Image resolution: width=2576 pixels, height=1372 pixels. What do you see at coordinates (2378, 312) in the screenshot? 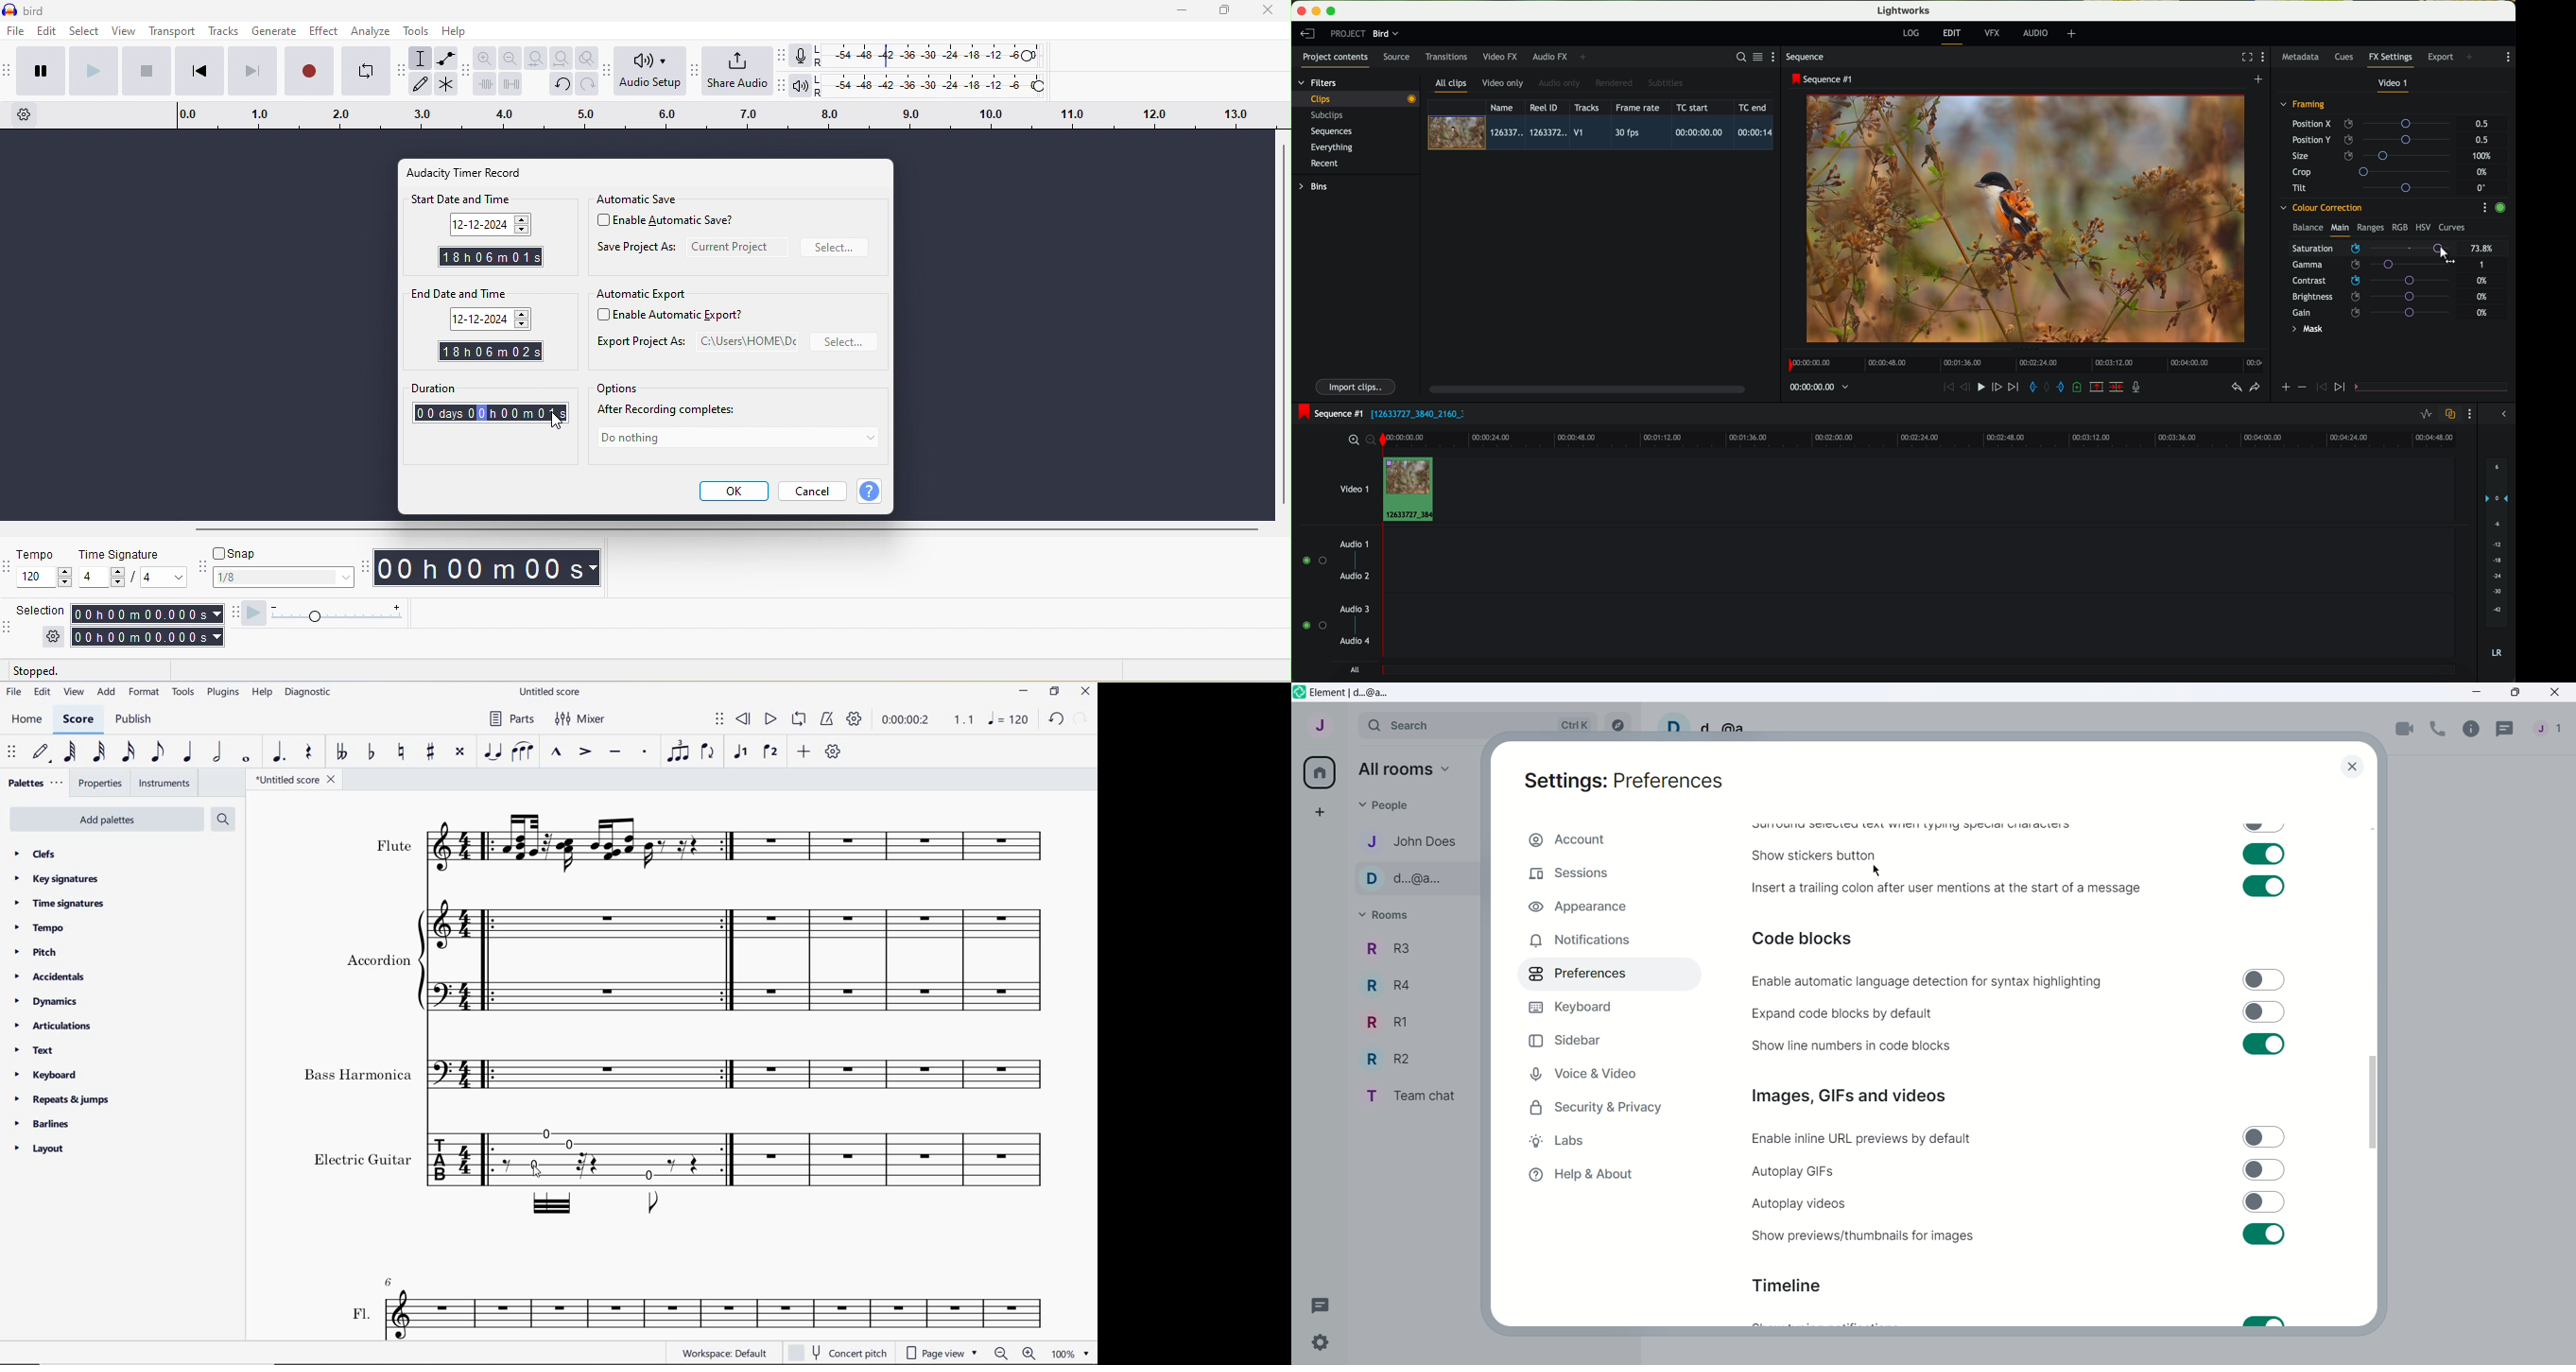
I see `gain` at bounding box center [2378, 312].